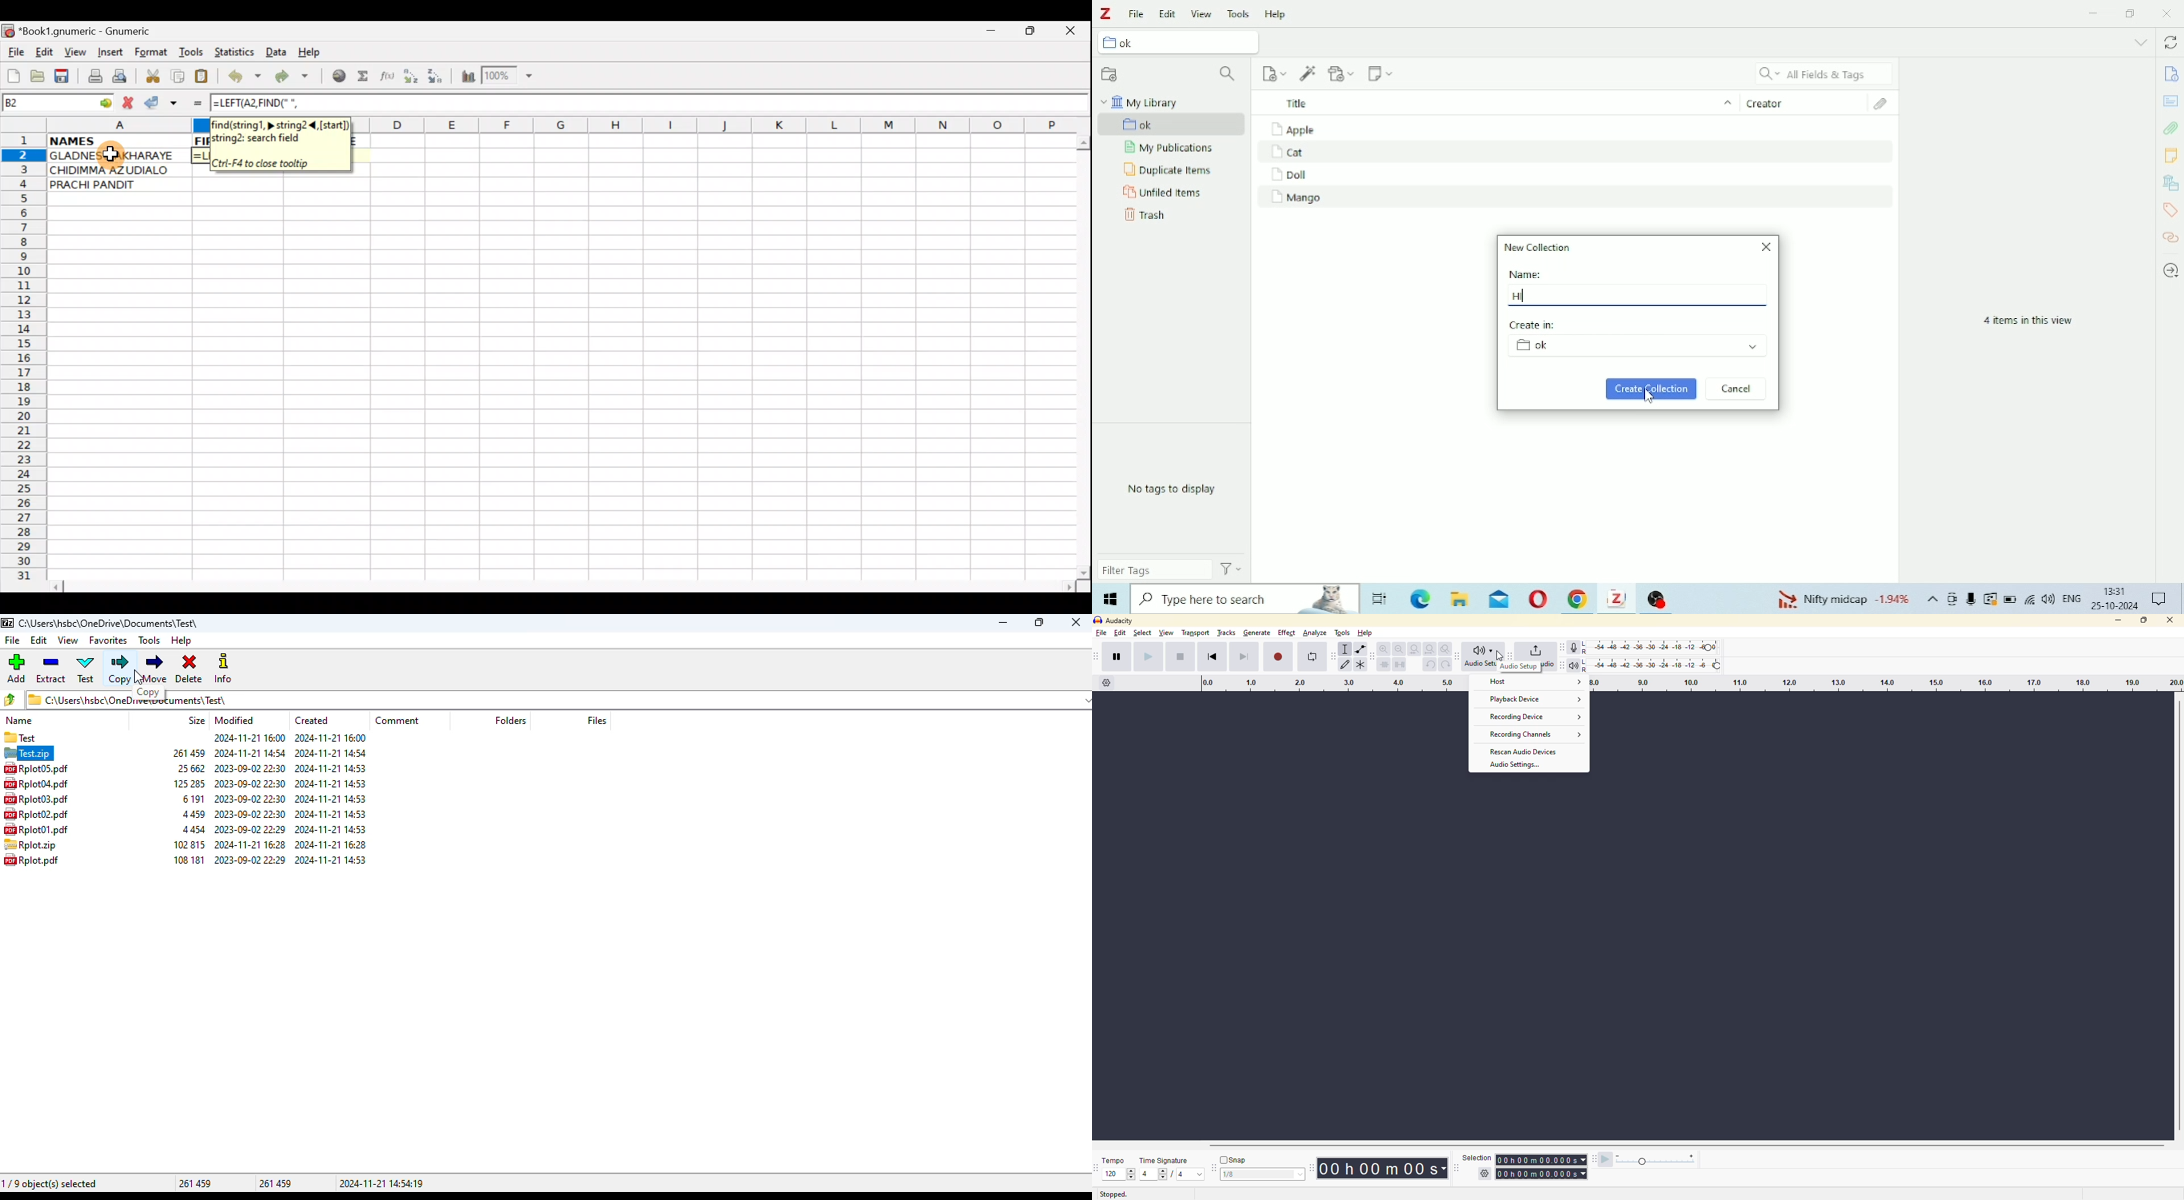  Describe the element at coordinates (2095, 12) in the screenshot. I see `Minimize` at that location.